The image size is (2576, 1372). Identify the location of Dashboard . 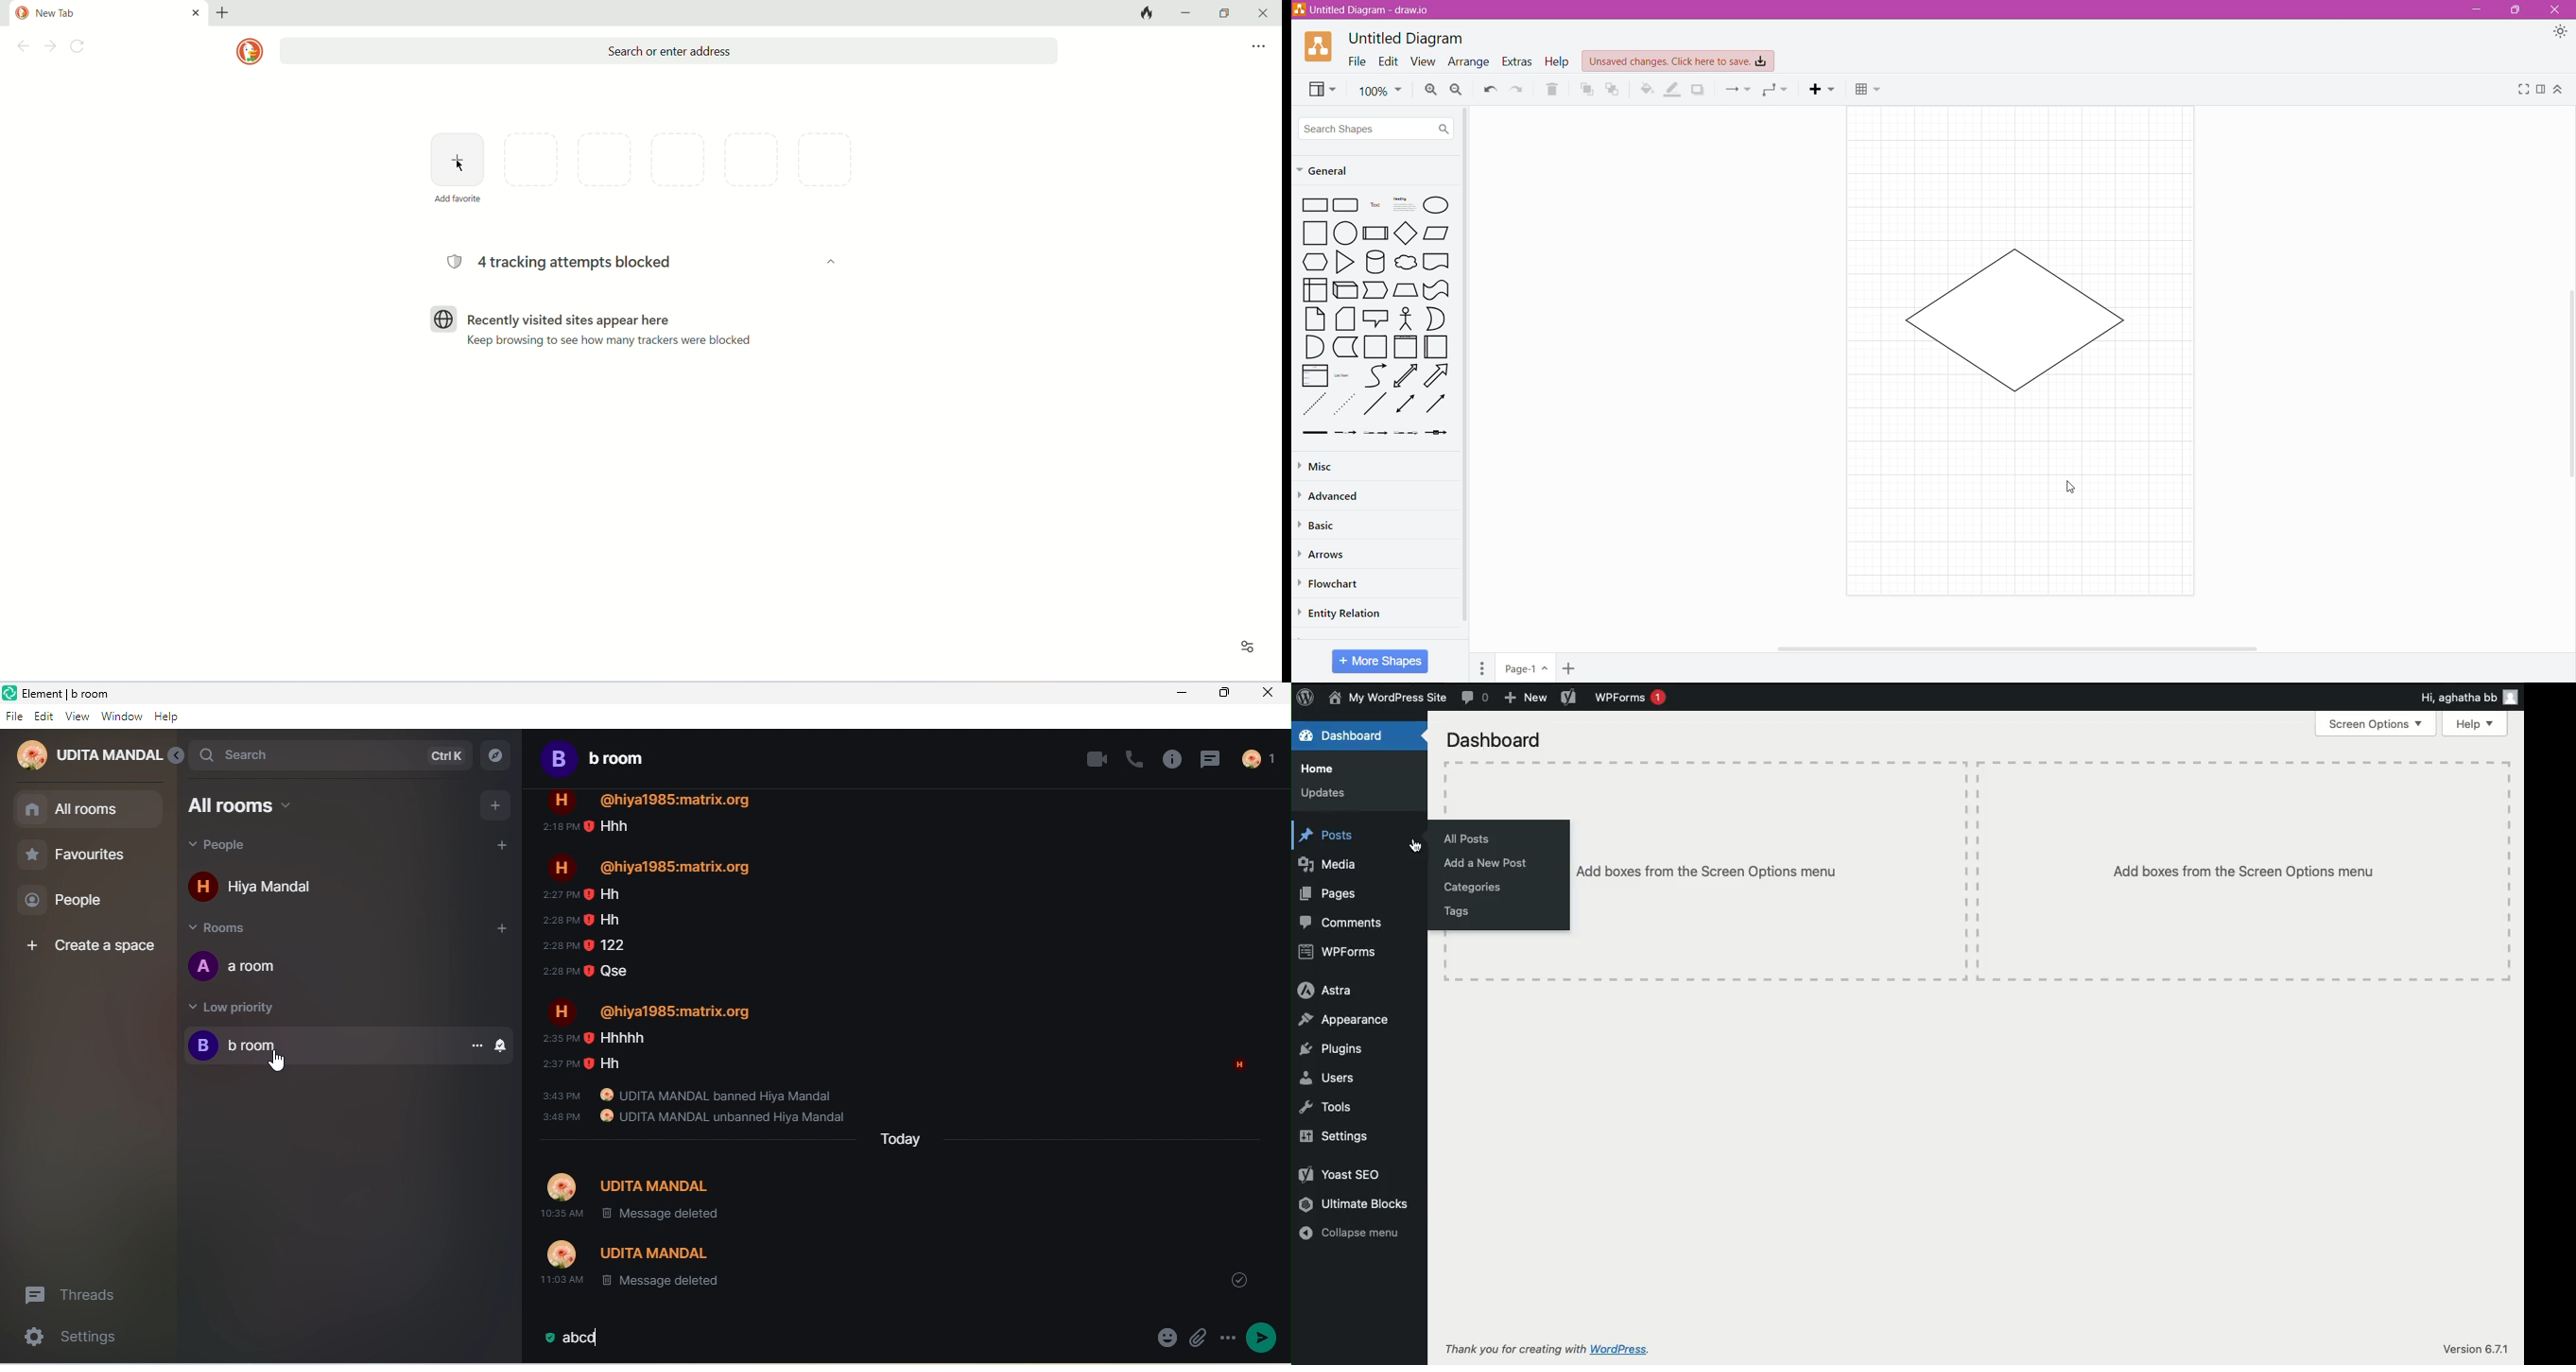
(1500, 743).